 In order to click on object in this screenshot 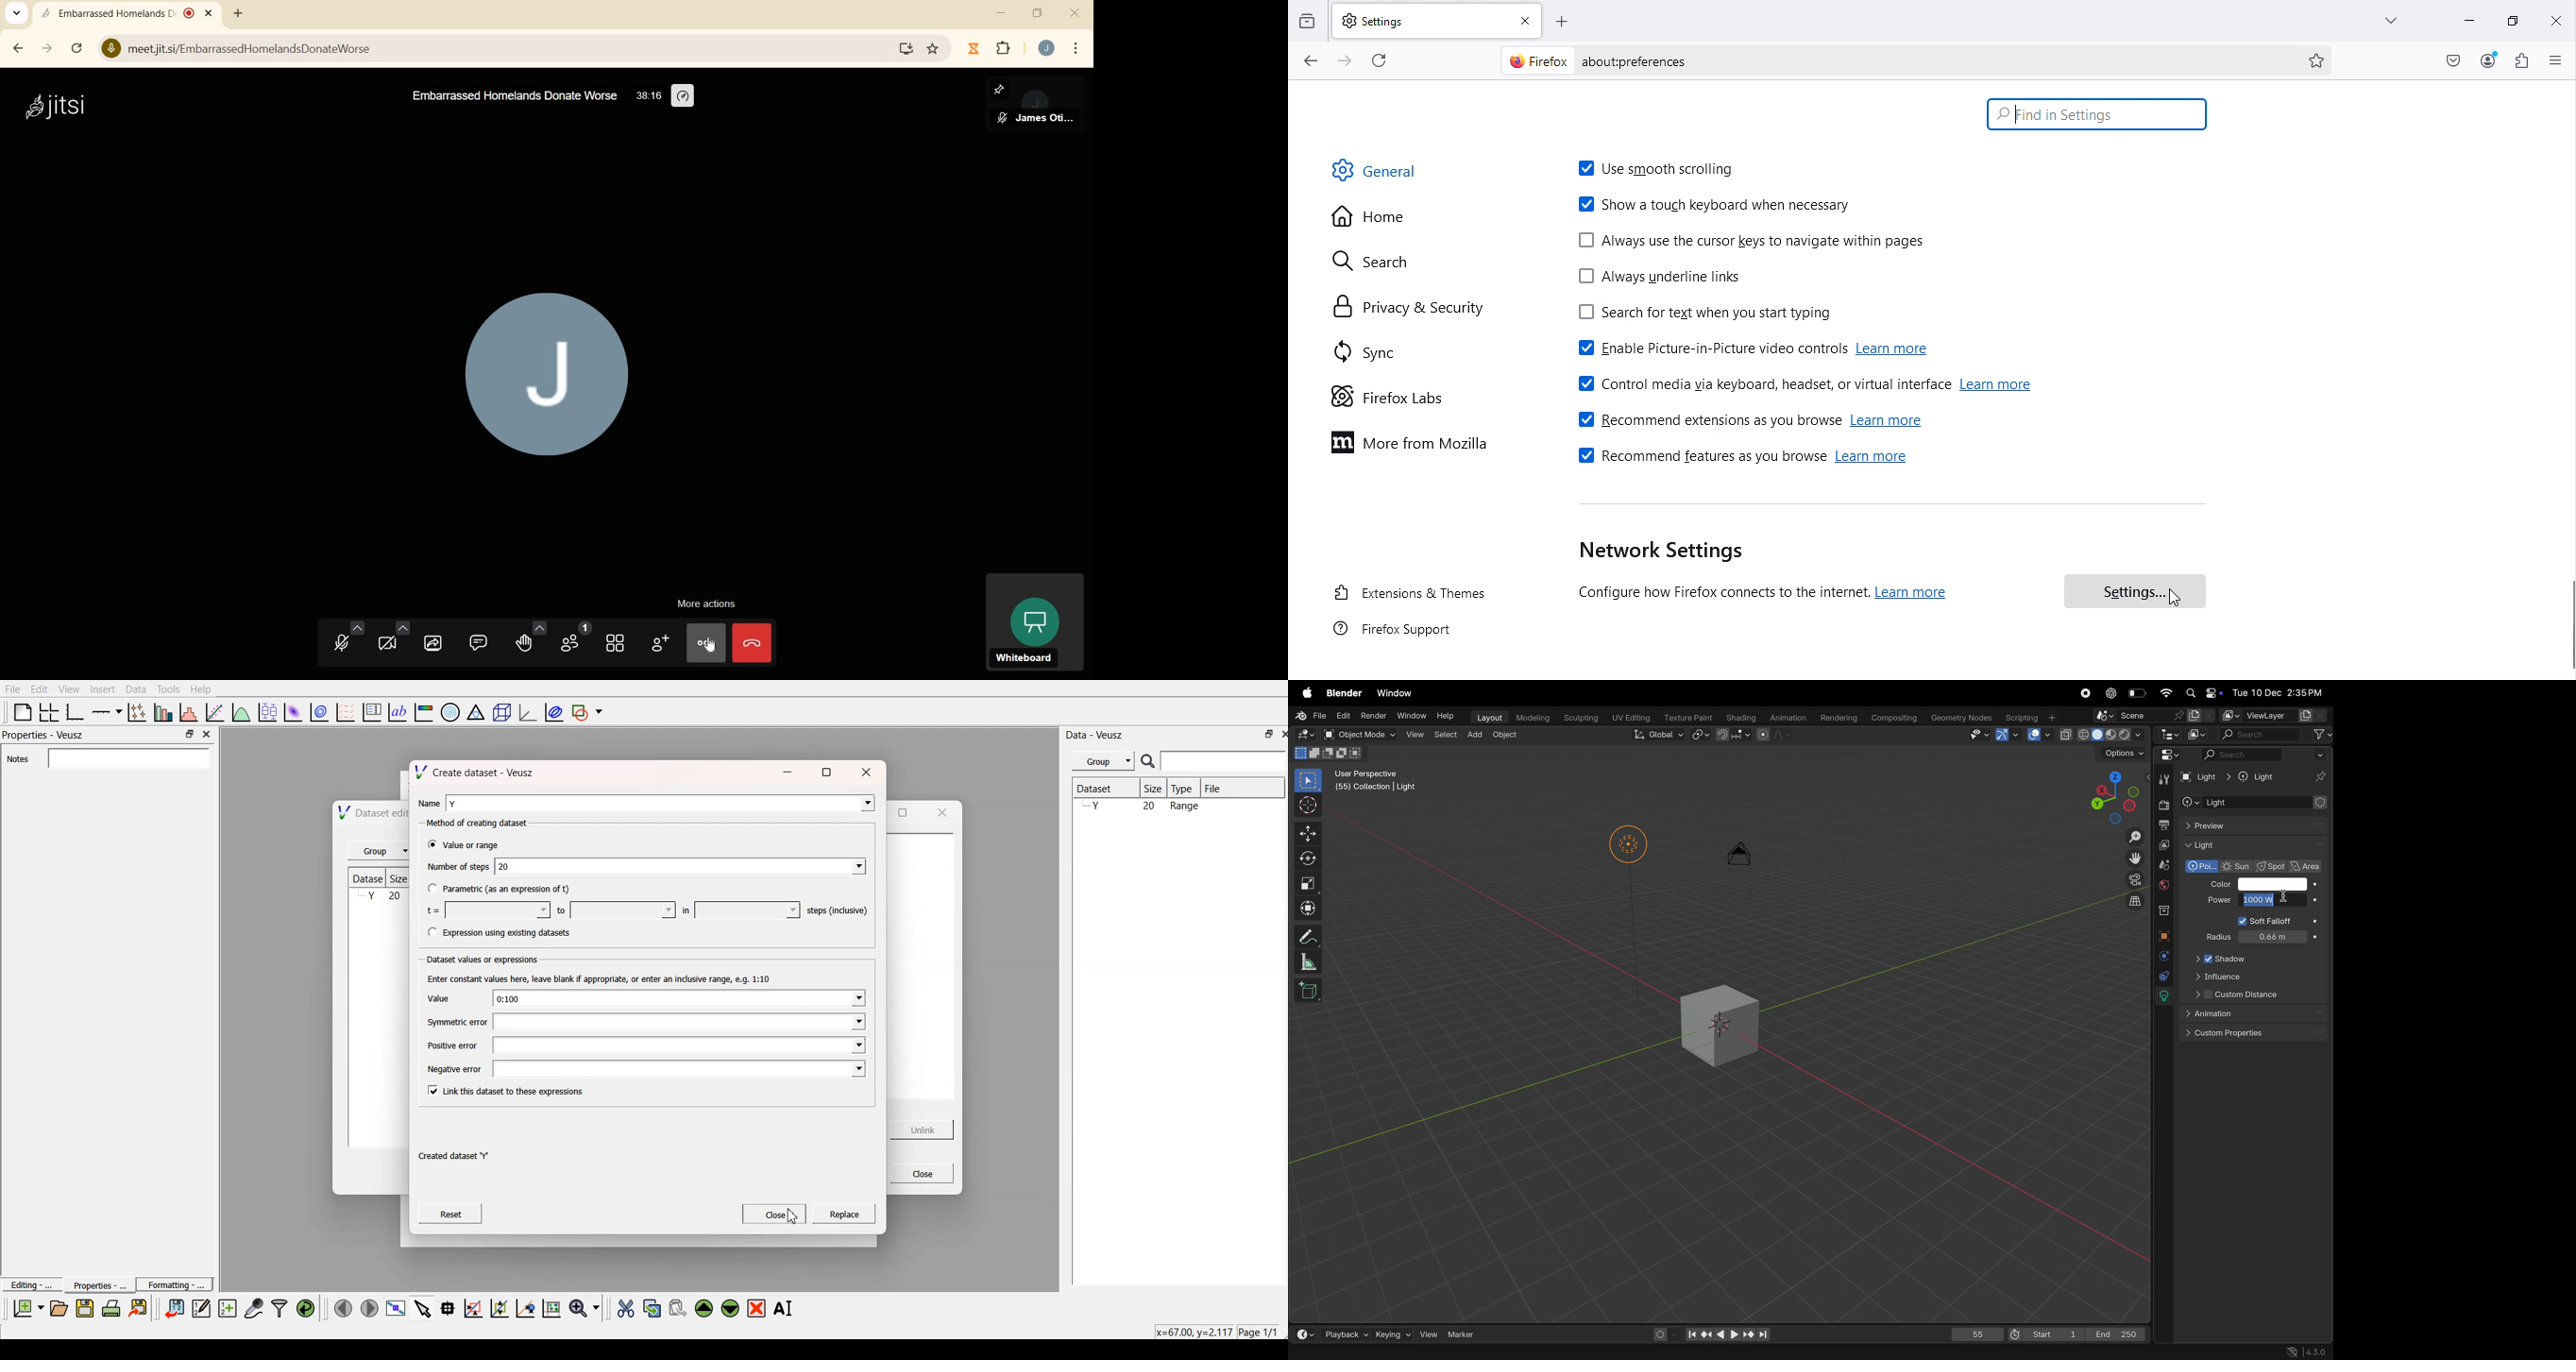, I will do `click(2166, 934)`.